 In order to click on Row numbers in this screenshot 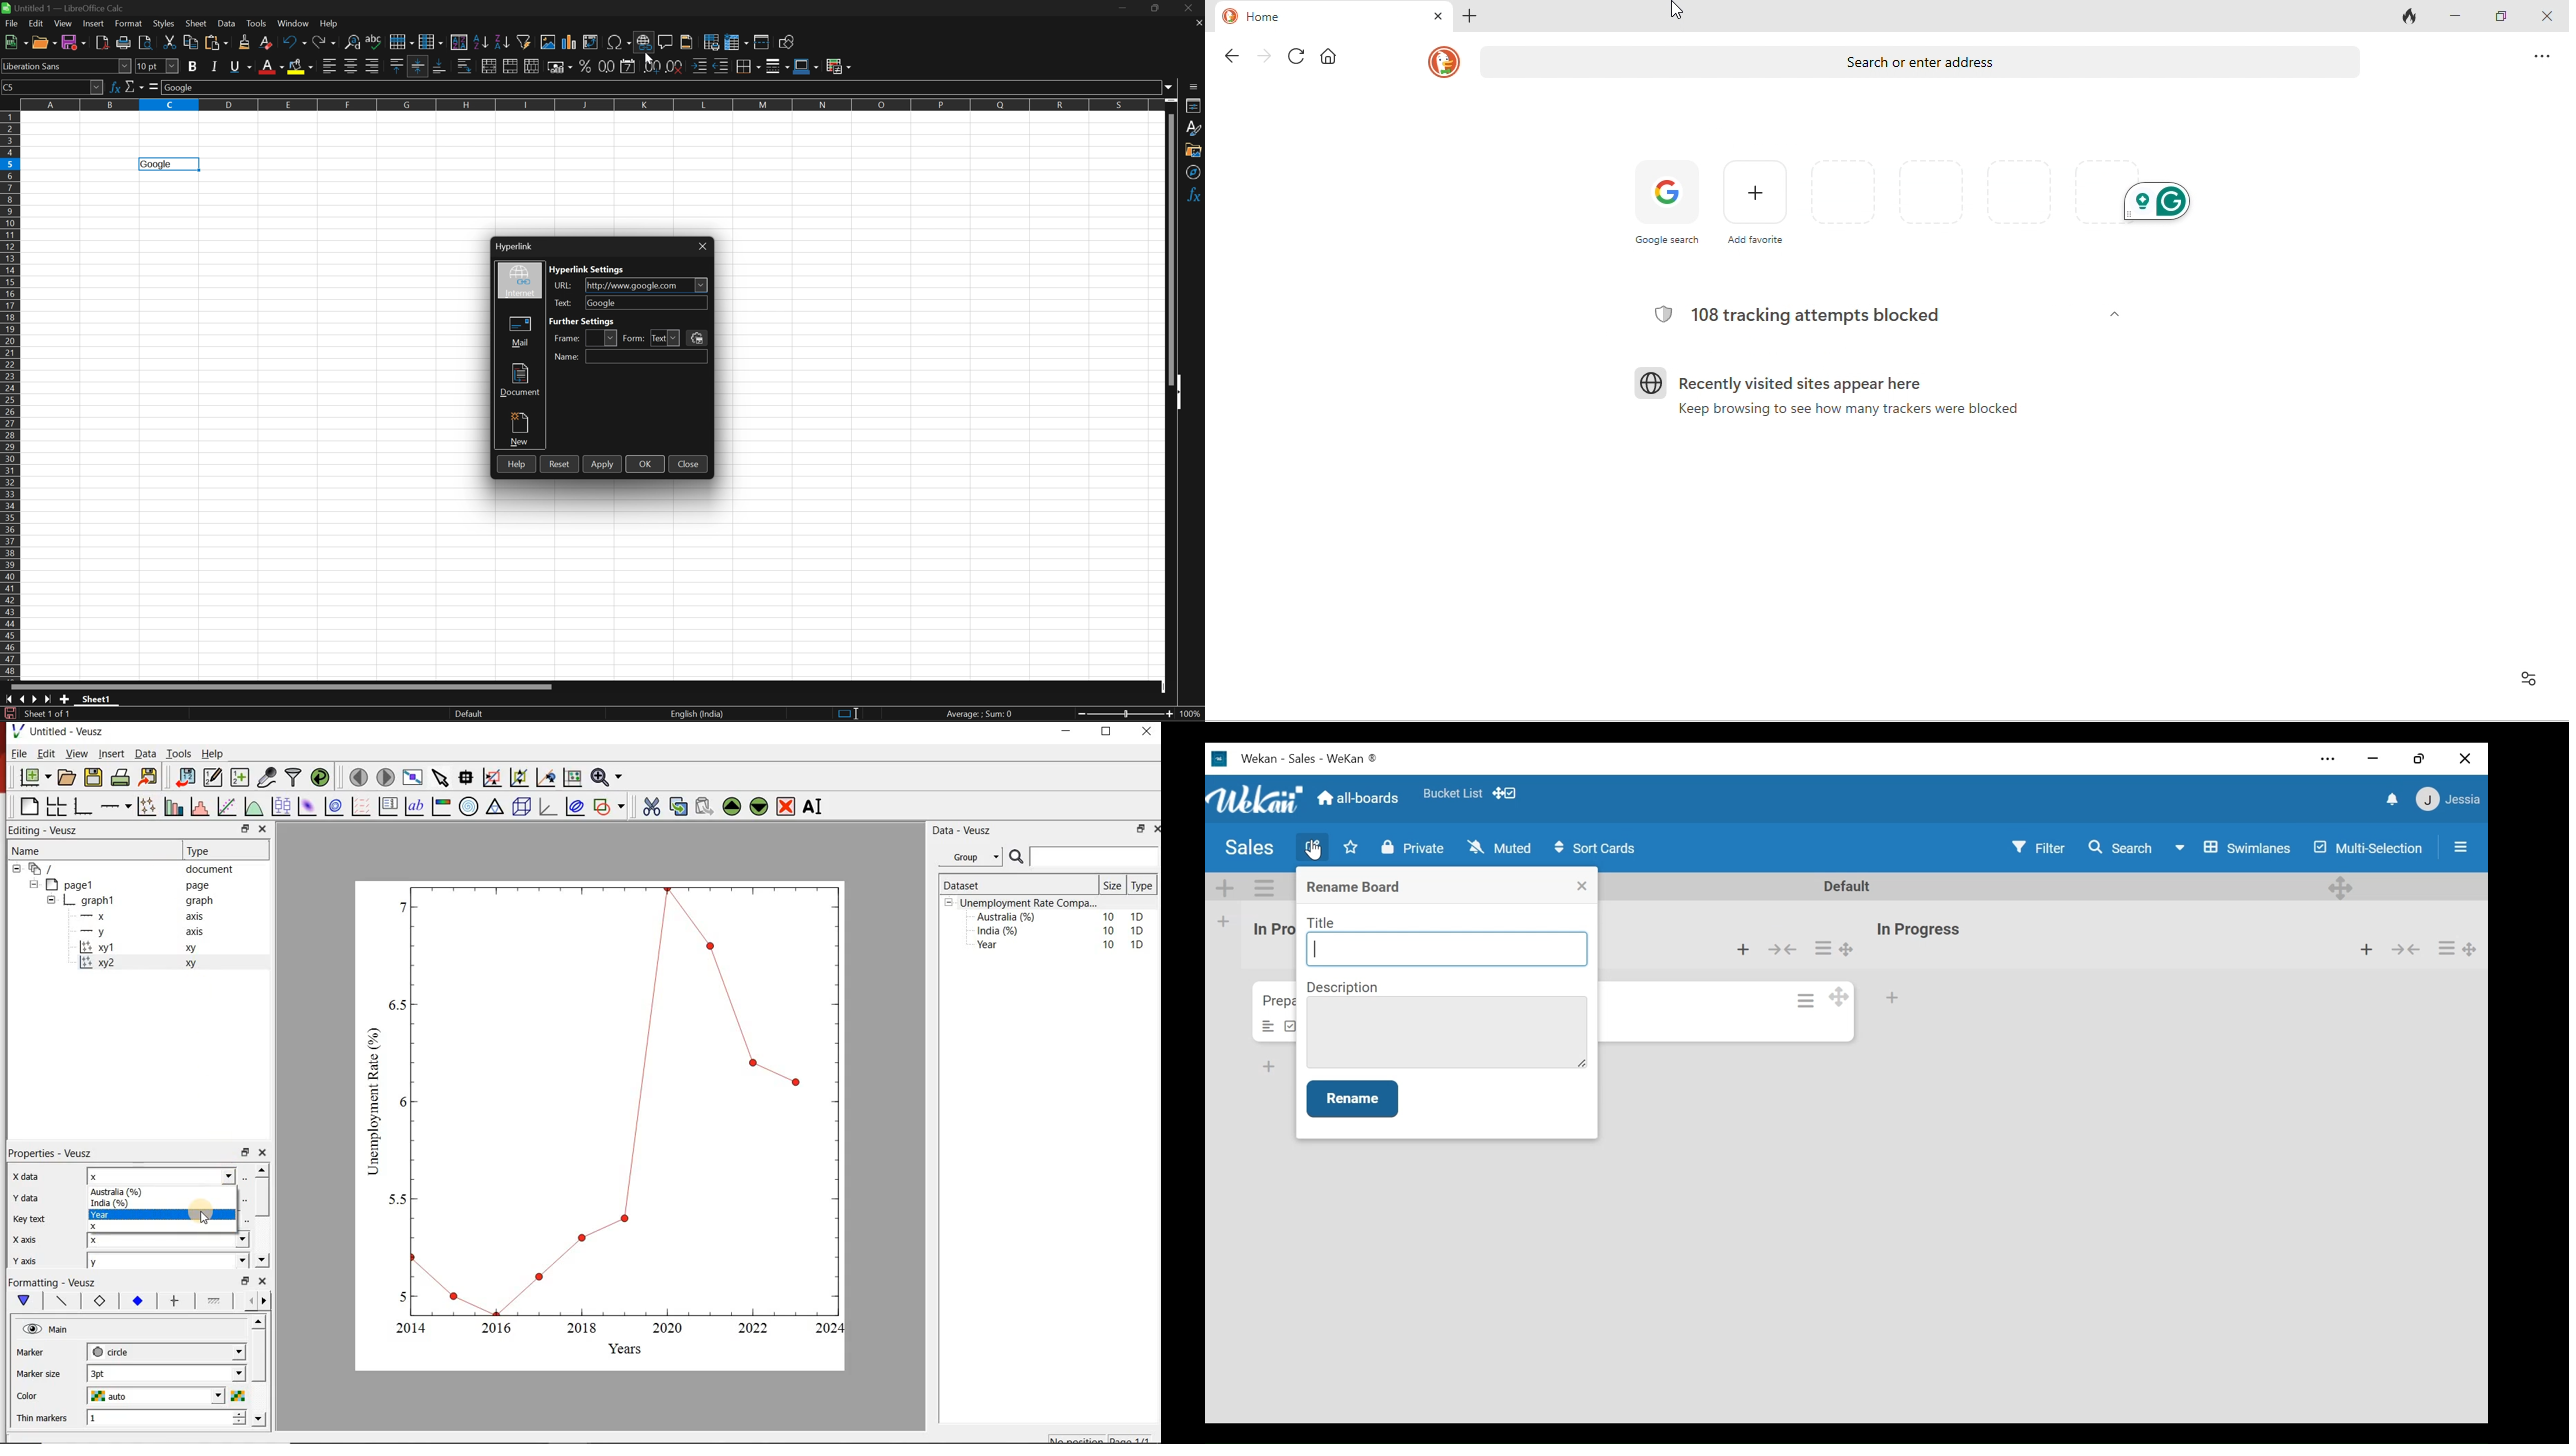, I will do `click(11, 397)`.